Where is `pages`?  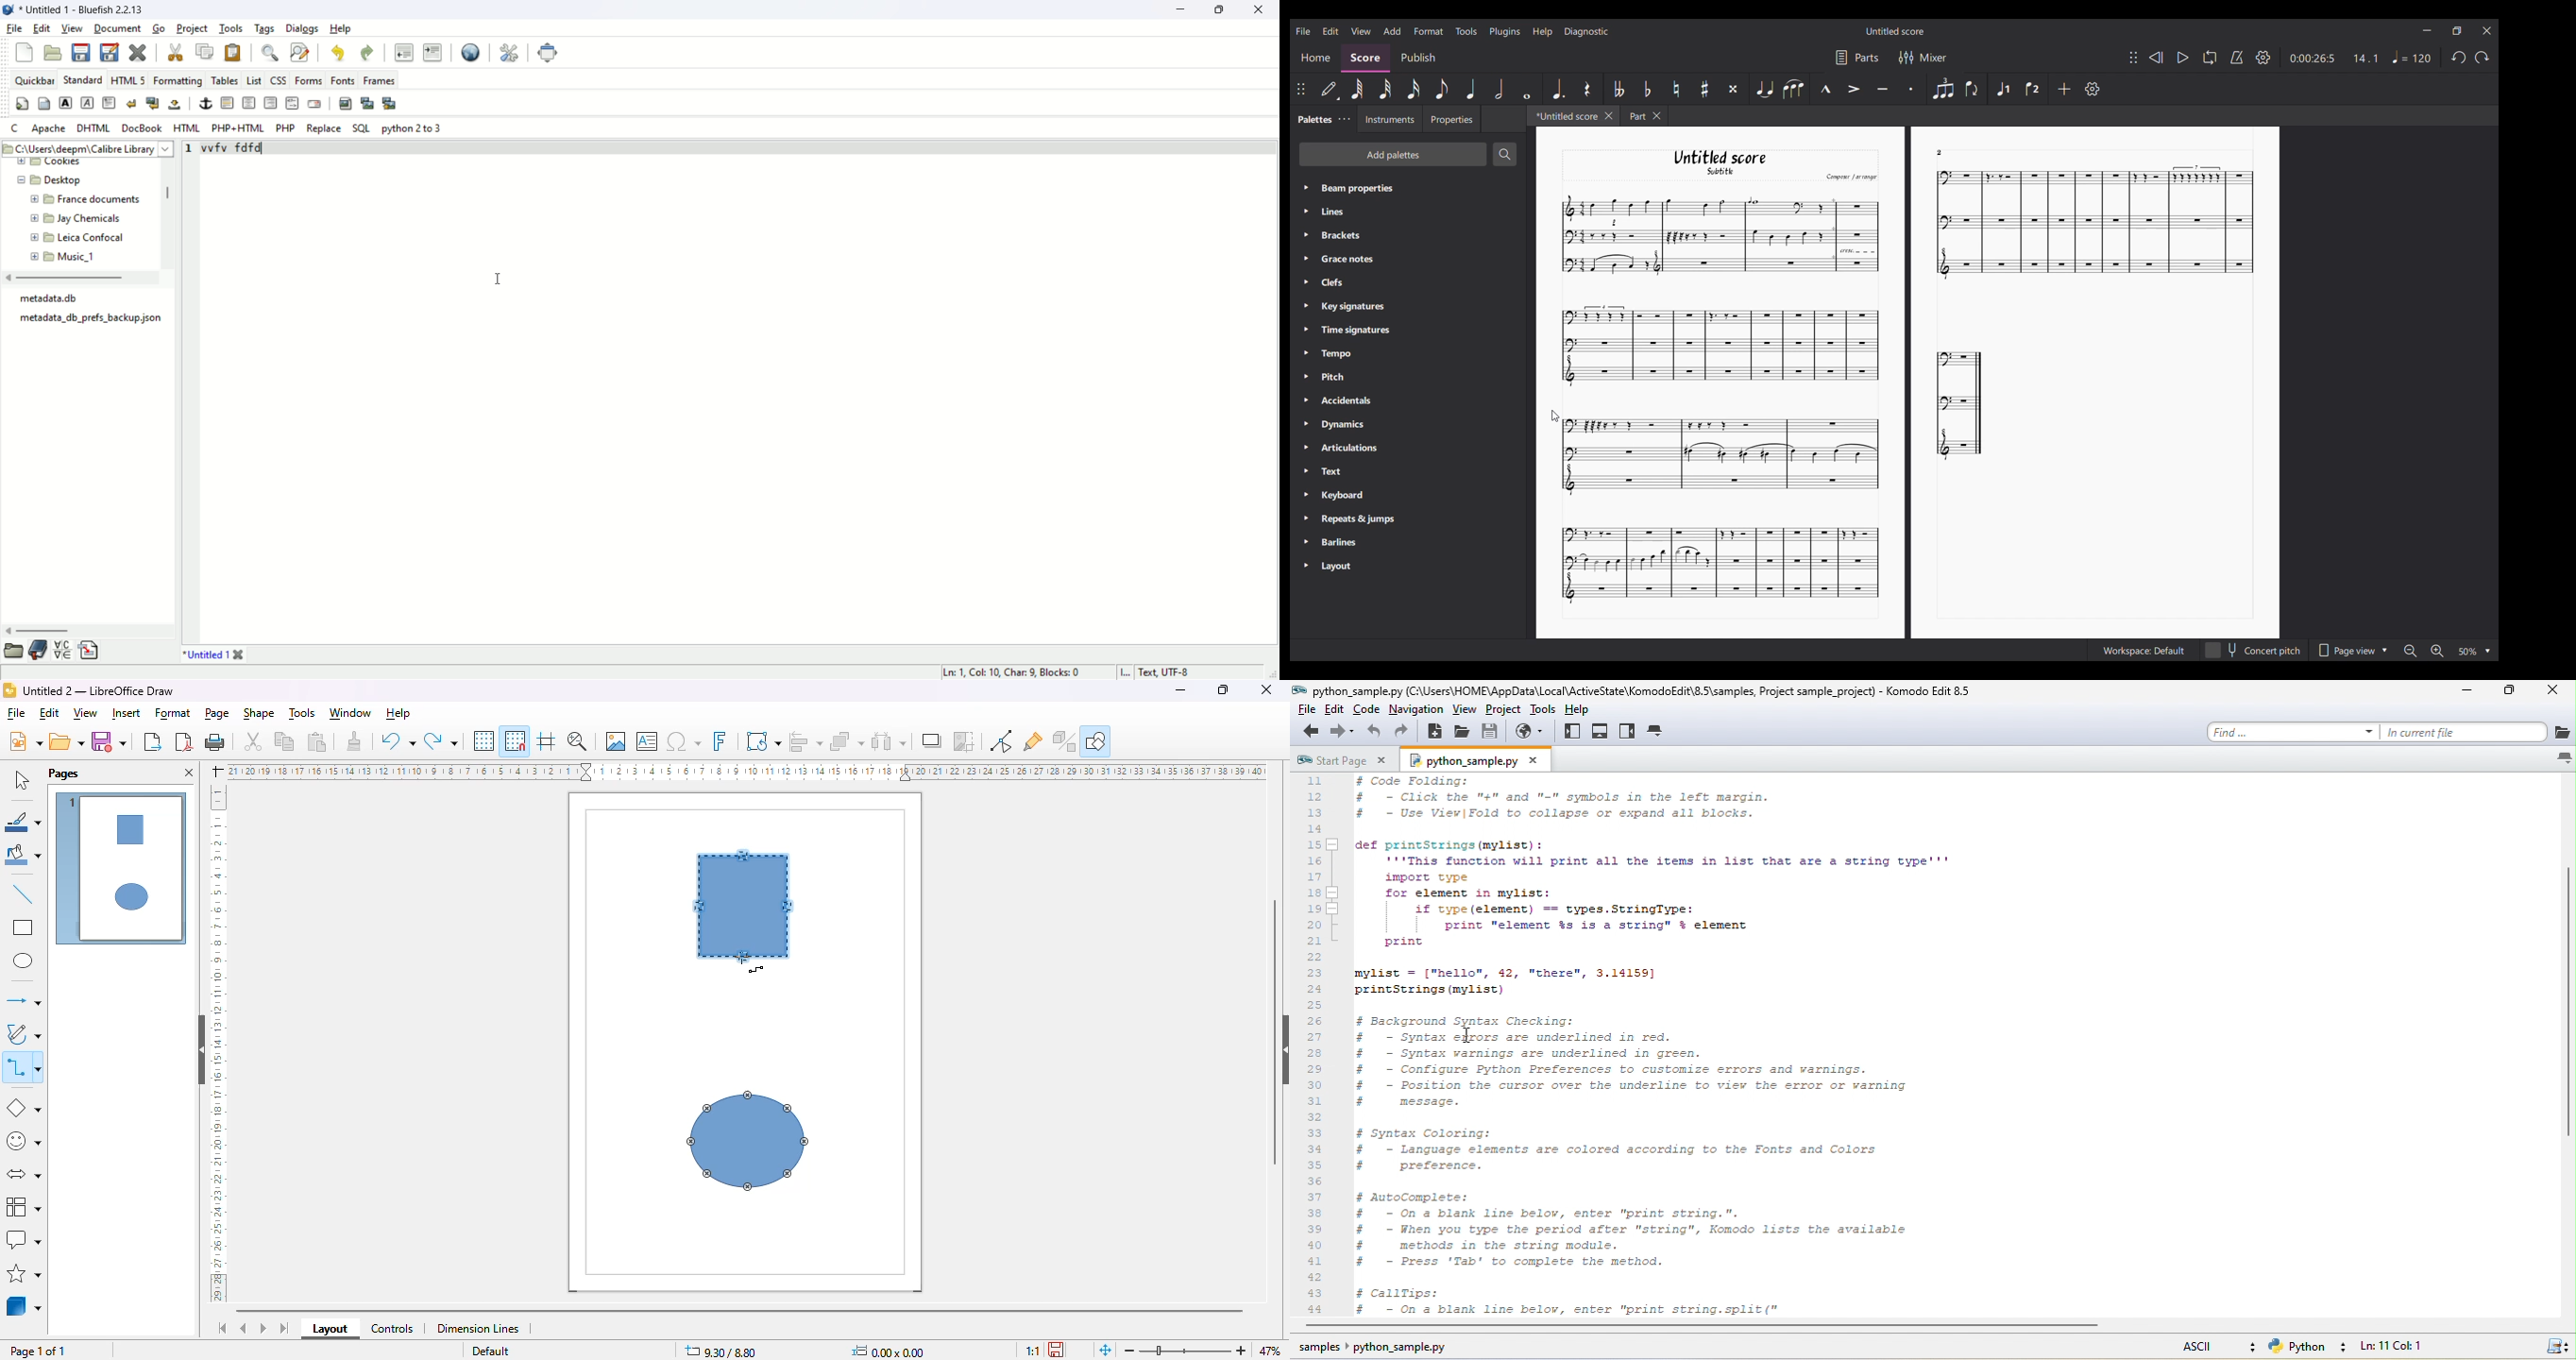 pages is located at coordinates (63, 773).